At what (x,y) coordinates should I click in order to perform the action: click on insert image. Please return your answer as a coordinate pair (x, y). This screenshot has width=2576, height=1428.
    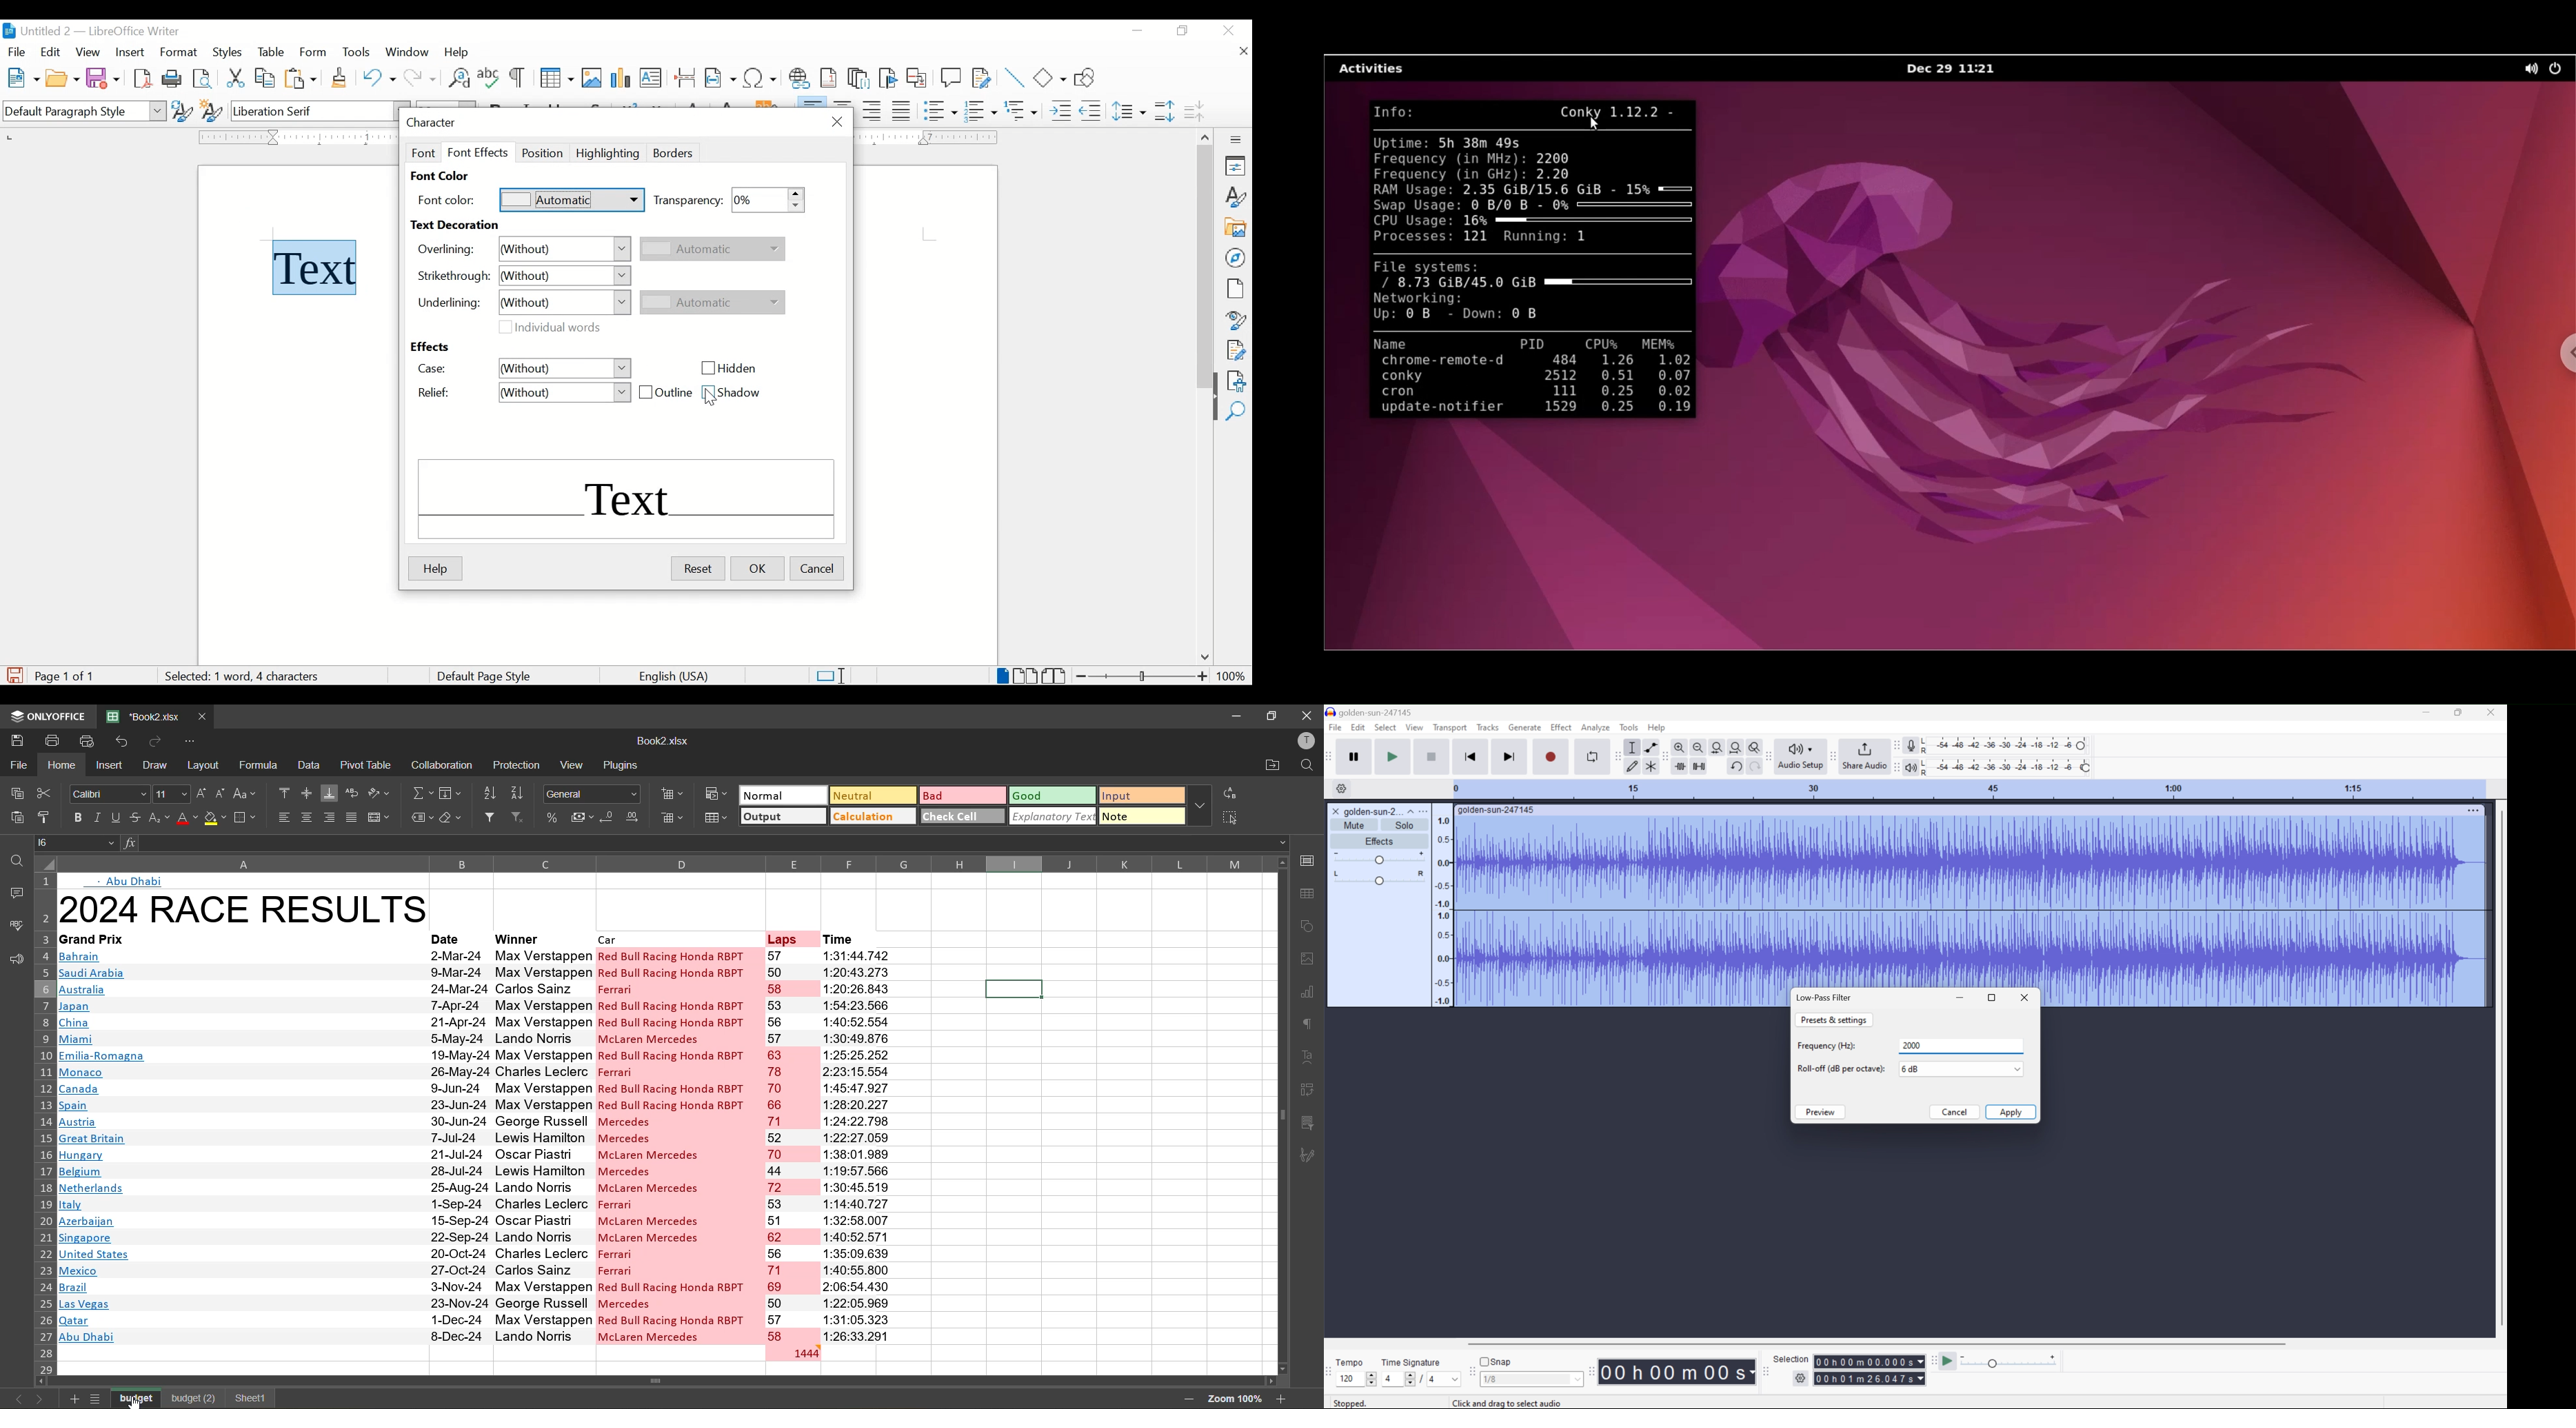
    Looking at the image, I should click on (592, 78).